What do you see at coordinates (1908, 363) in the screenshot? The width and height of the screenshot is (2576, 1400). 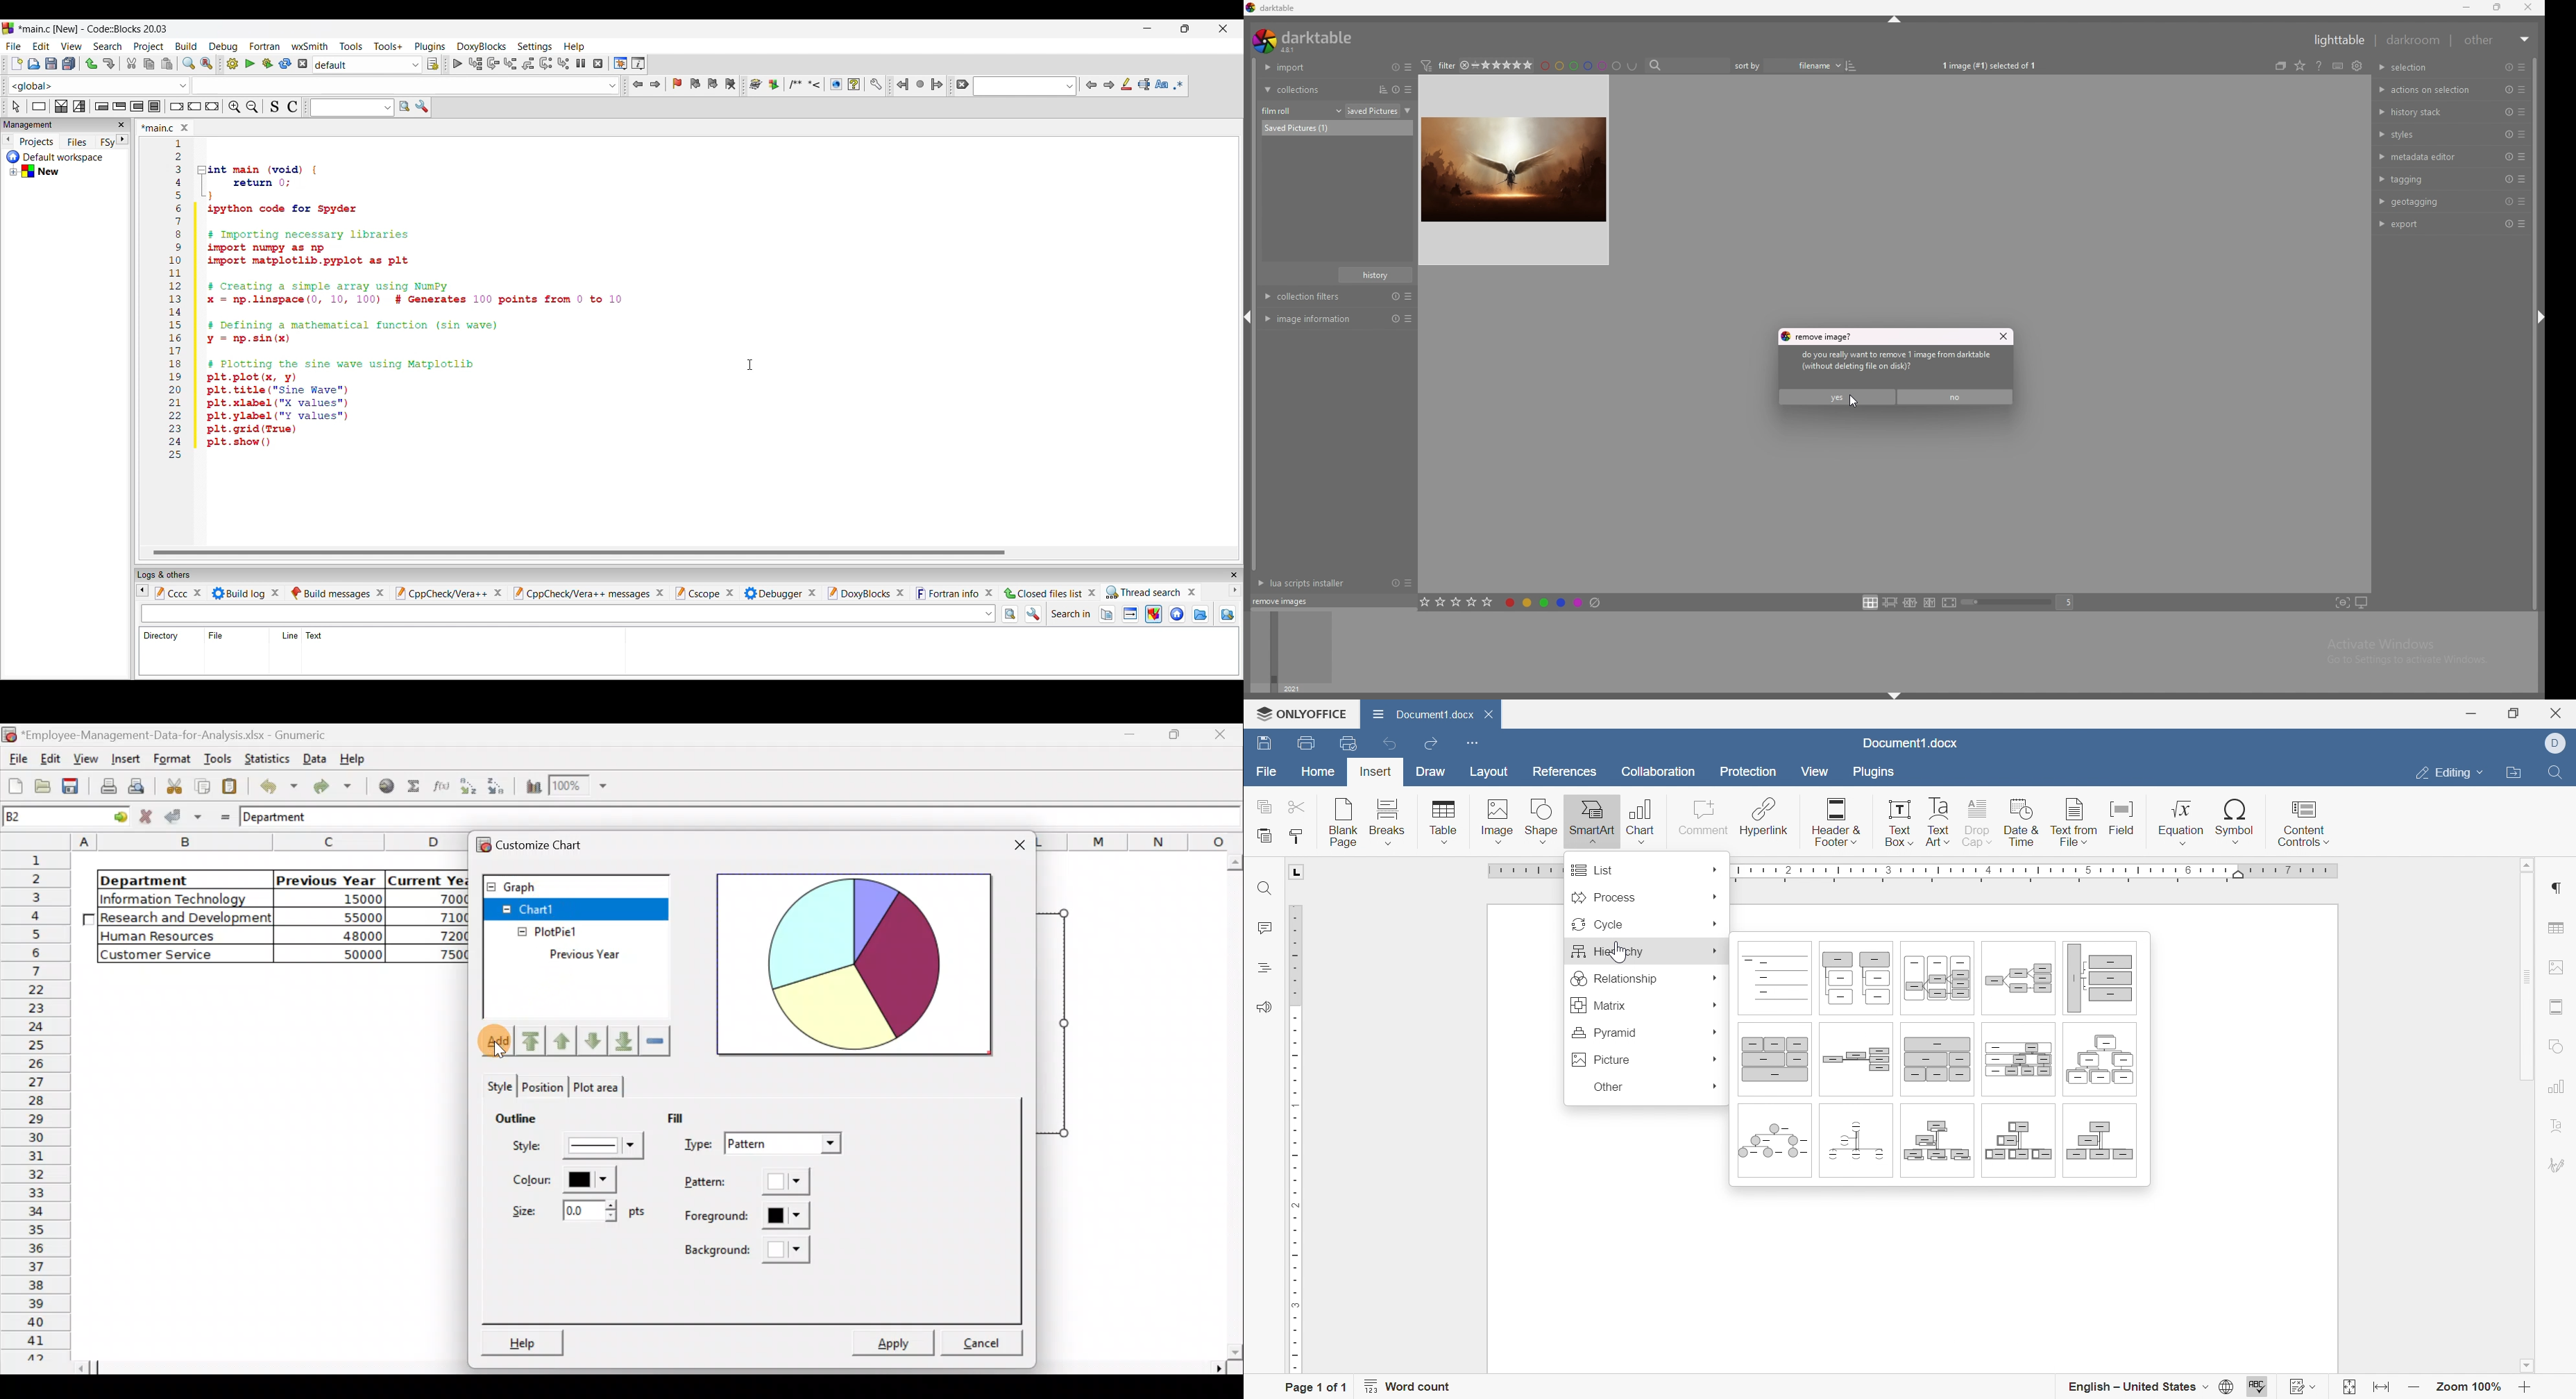 I see `do you really want to remove 1 image from darktable without deleting file on disk` at bounding box center [1908, 363].